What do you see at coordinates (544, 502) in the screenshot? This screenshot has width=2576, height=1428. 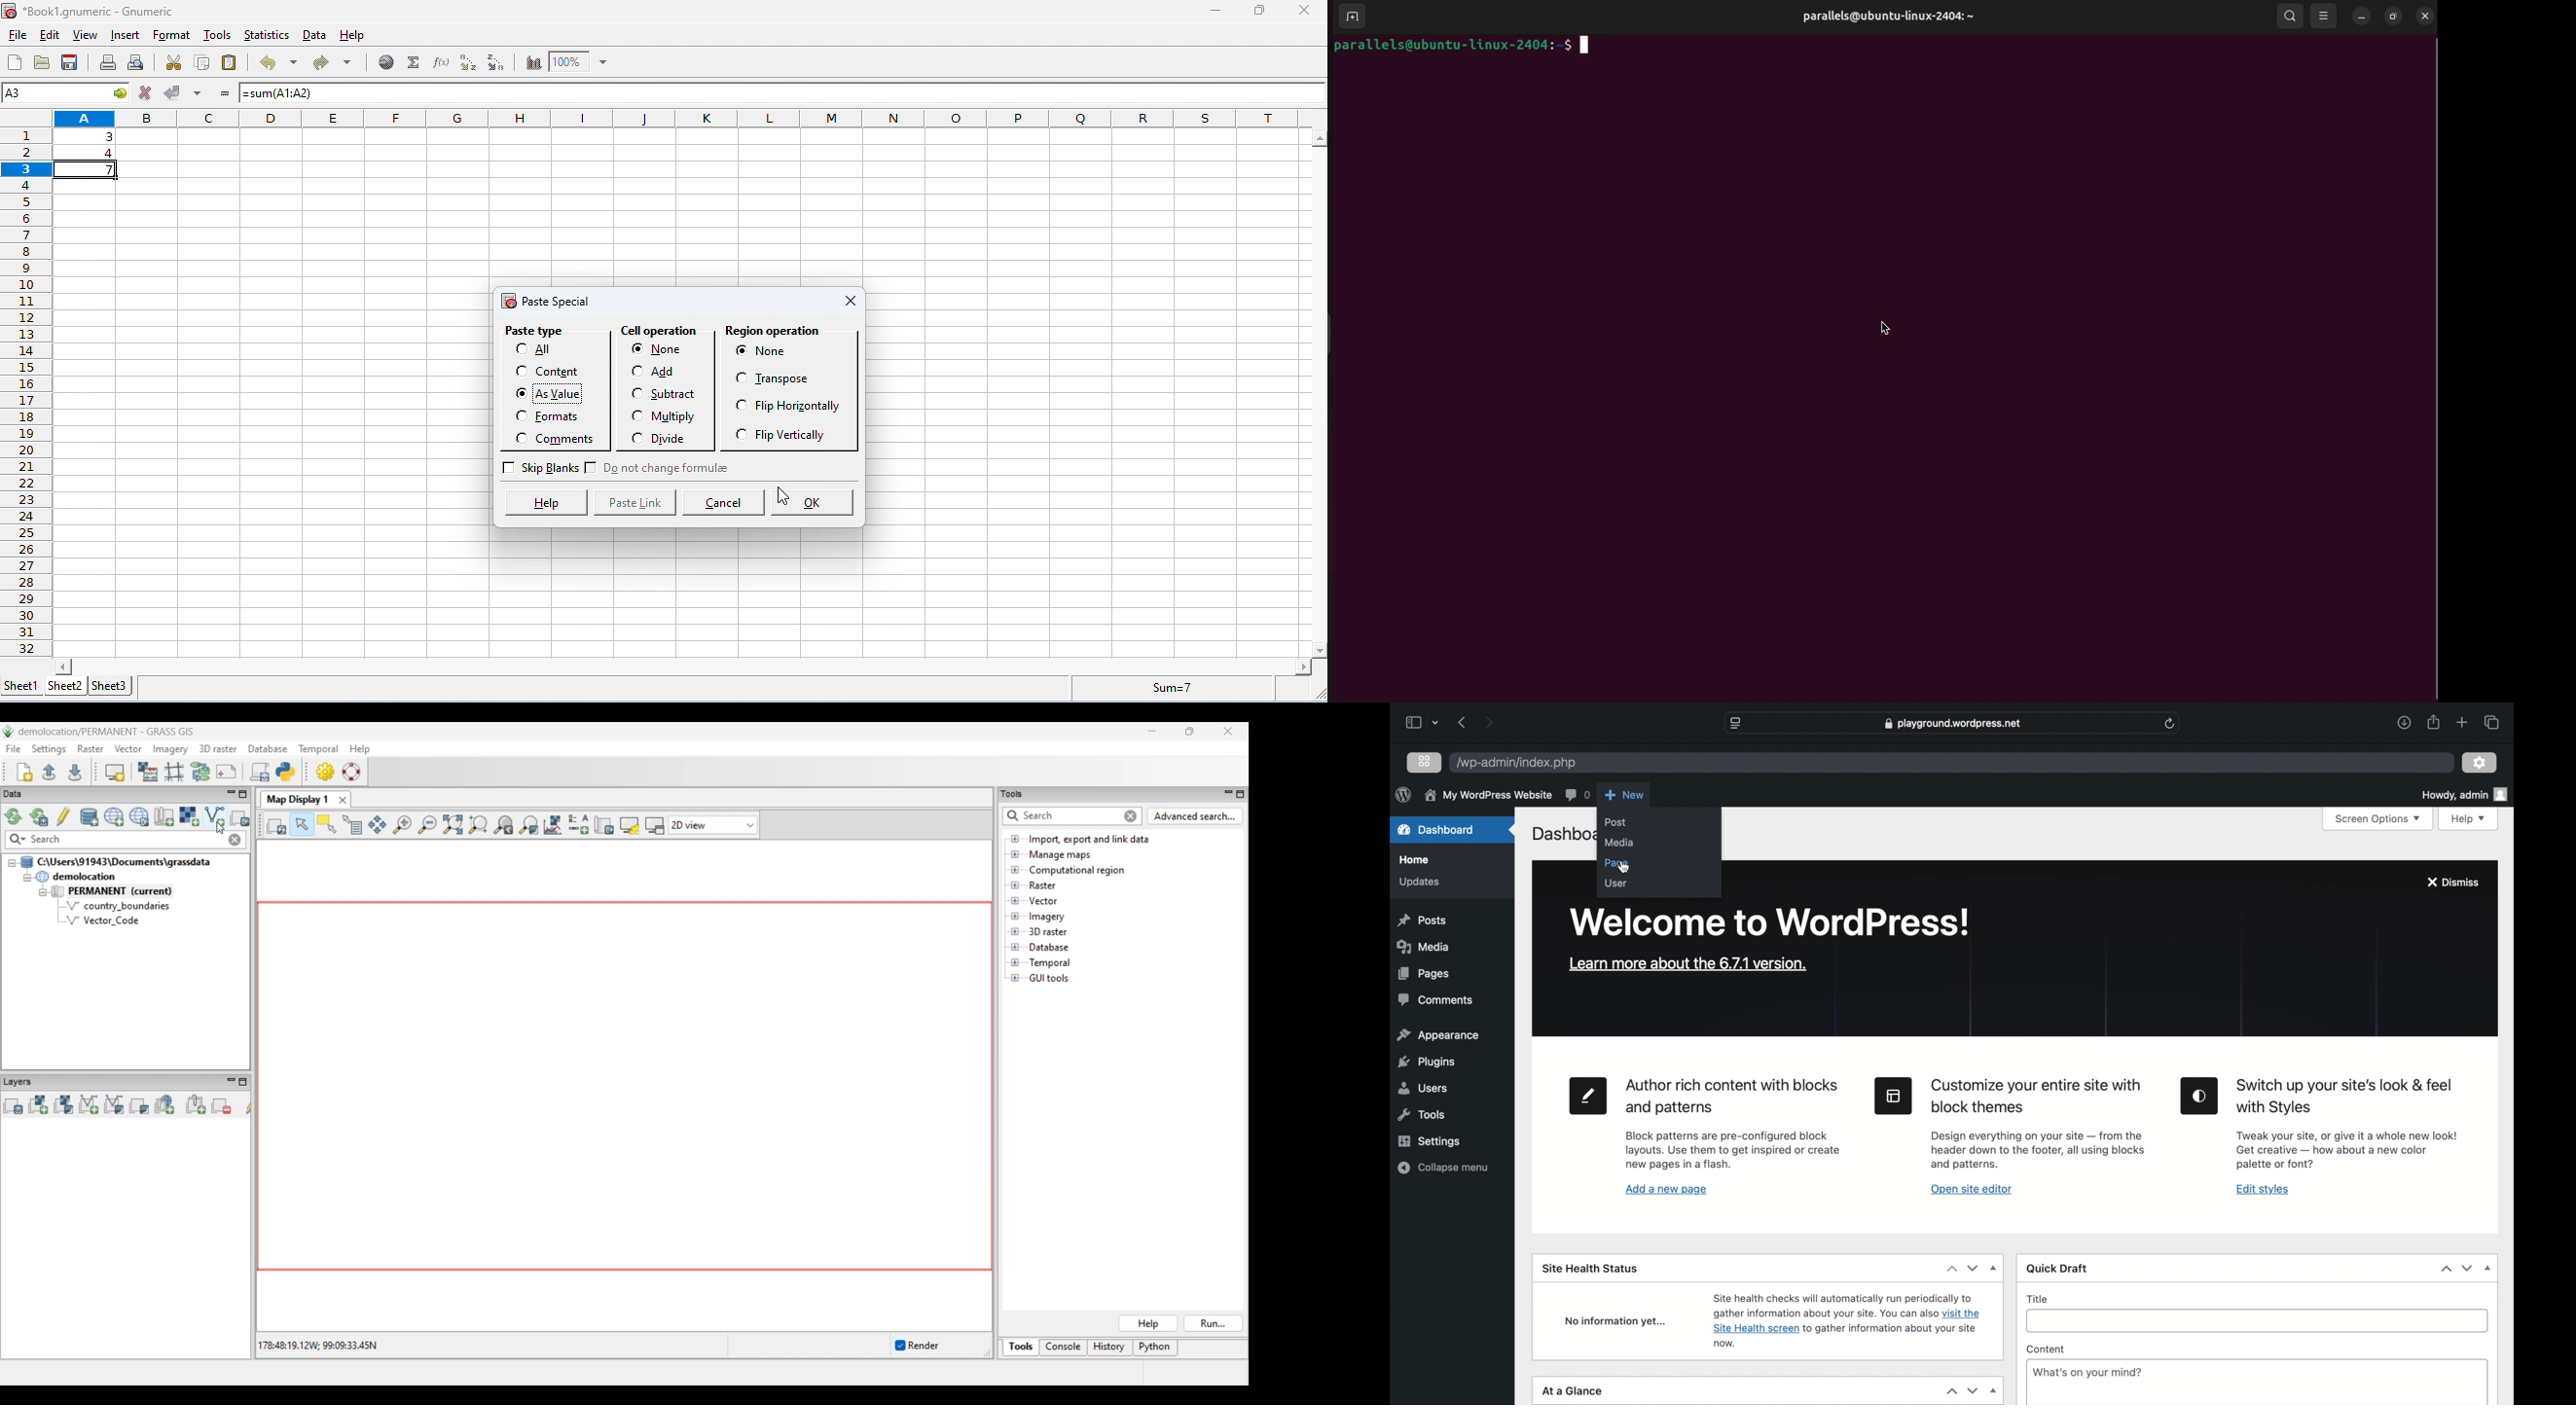 I see `help` at bounding box center [544, 502].